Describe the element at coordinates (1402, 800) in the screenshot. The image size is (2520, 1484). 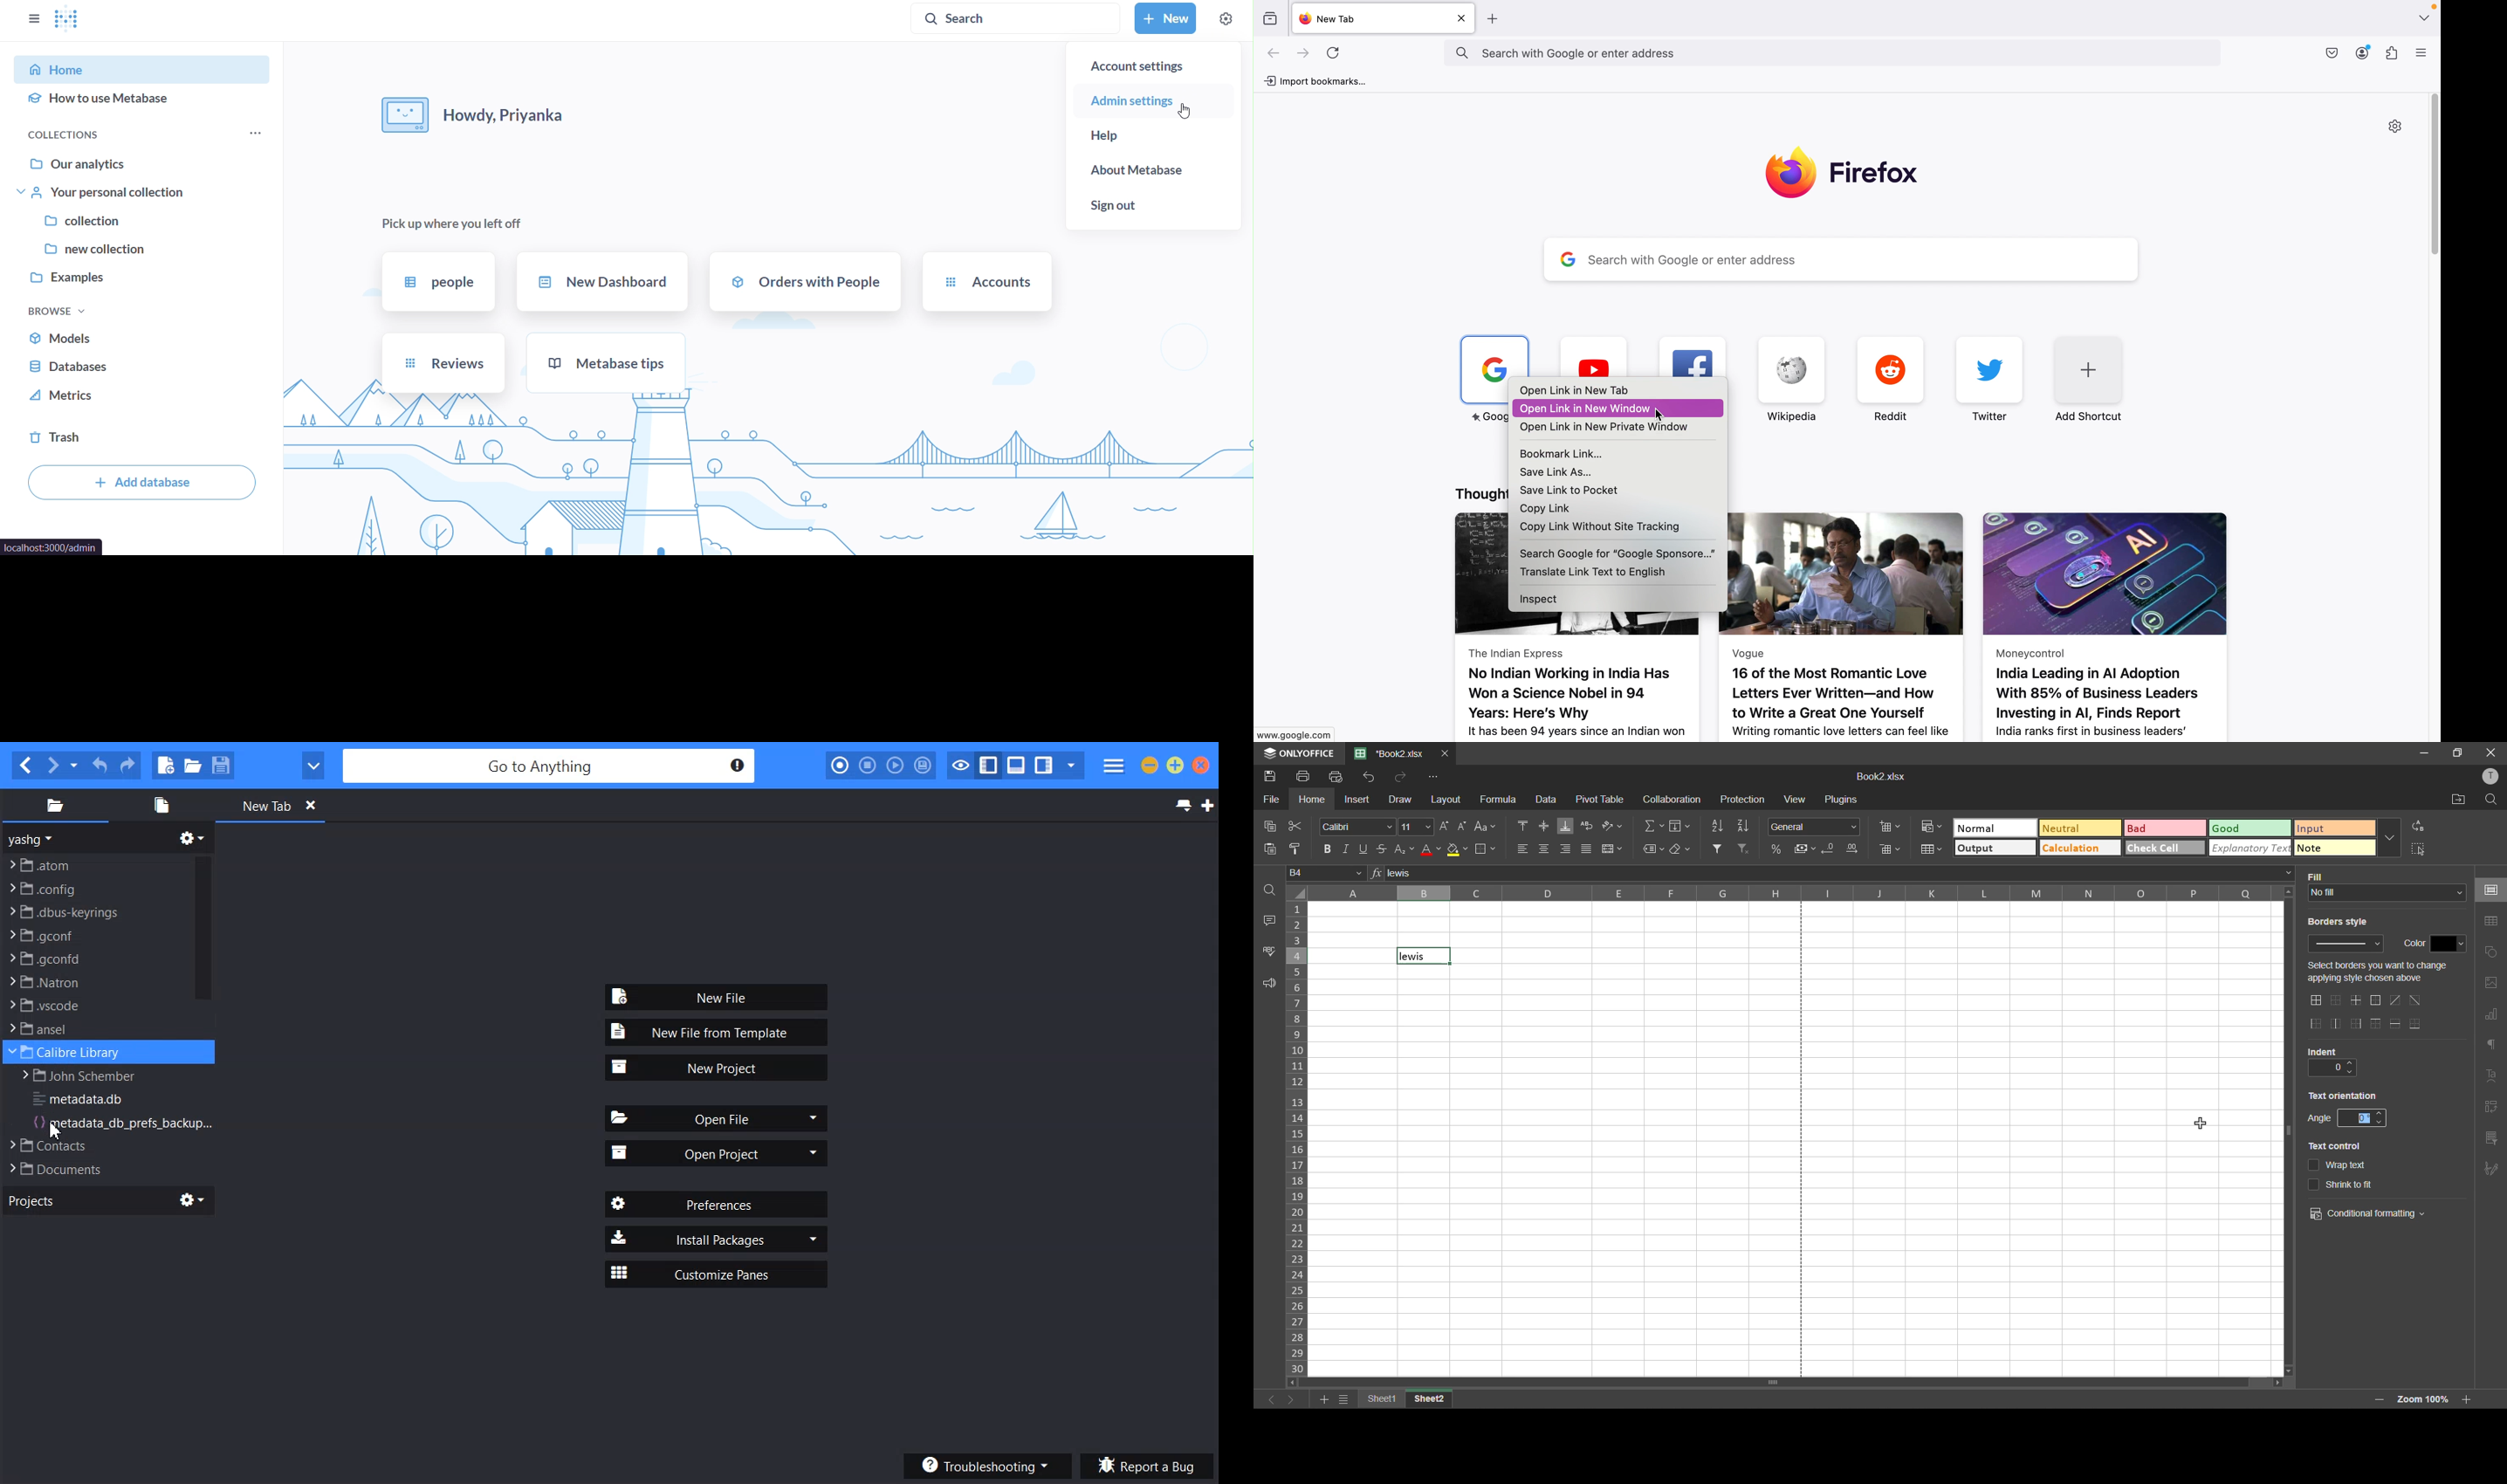
I see `draw` at that location.